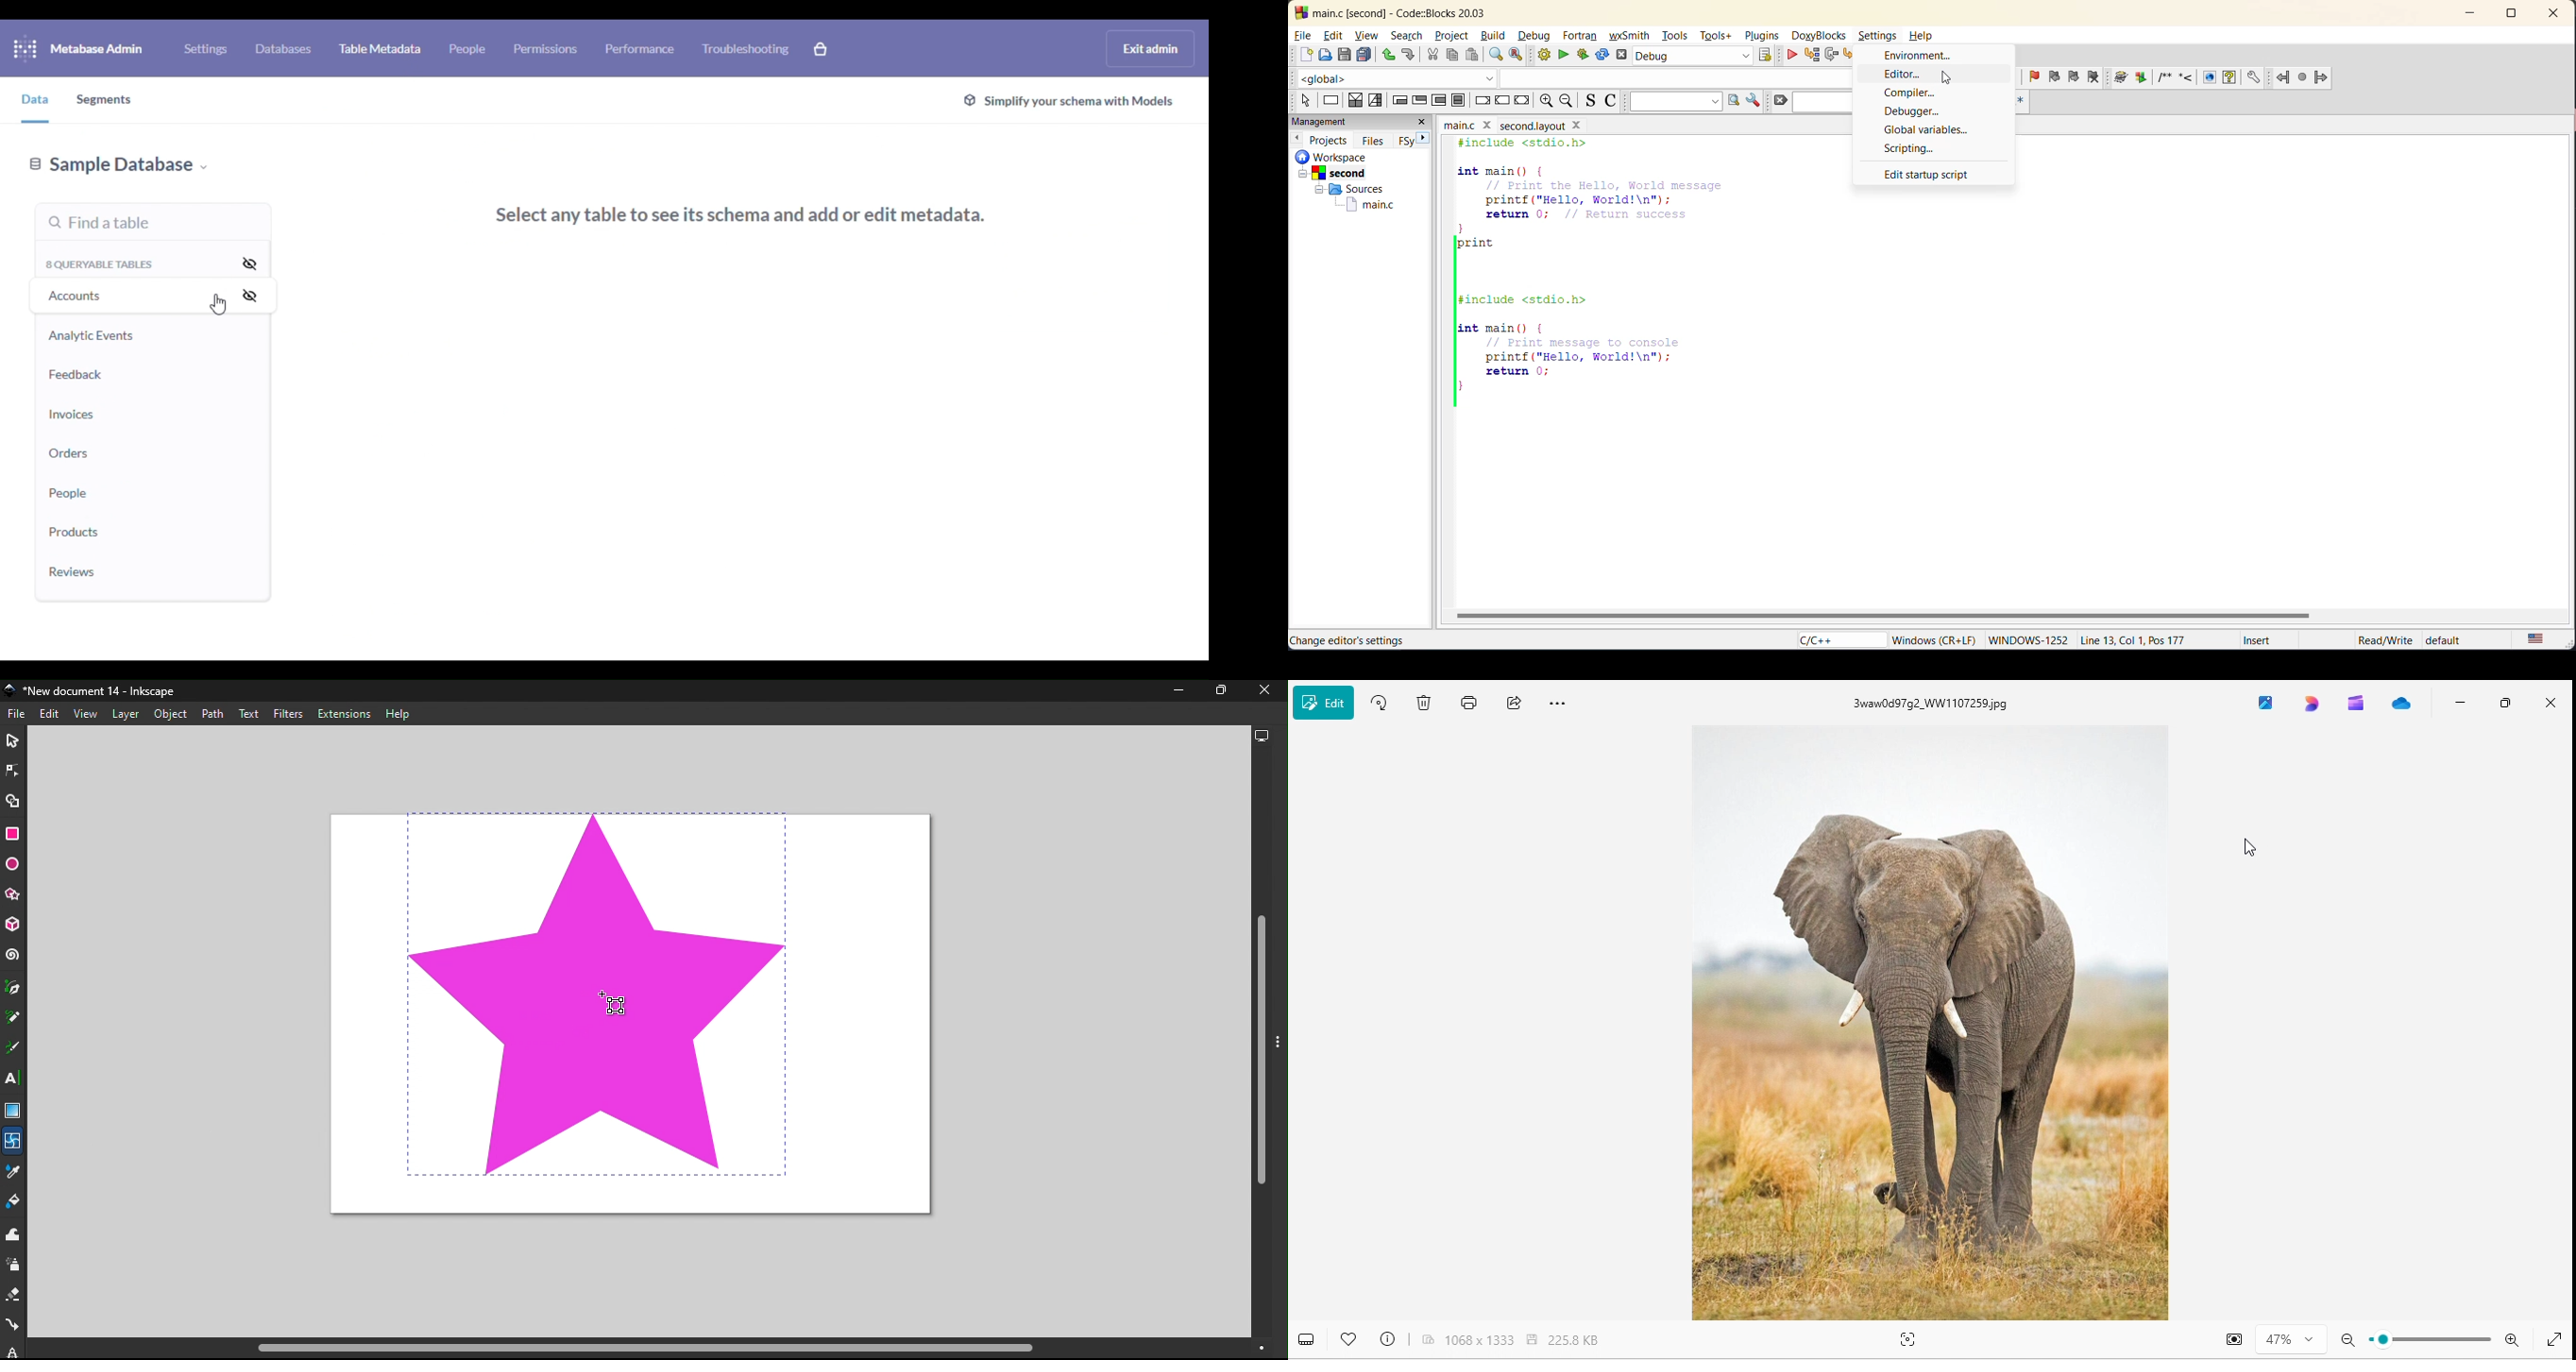 This screenshot has height=1372, width=2576. Describe the element at coordinates (1778, 100) in the screenshot. I see `clear` at that location.